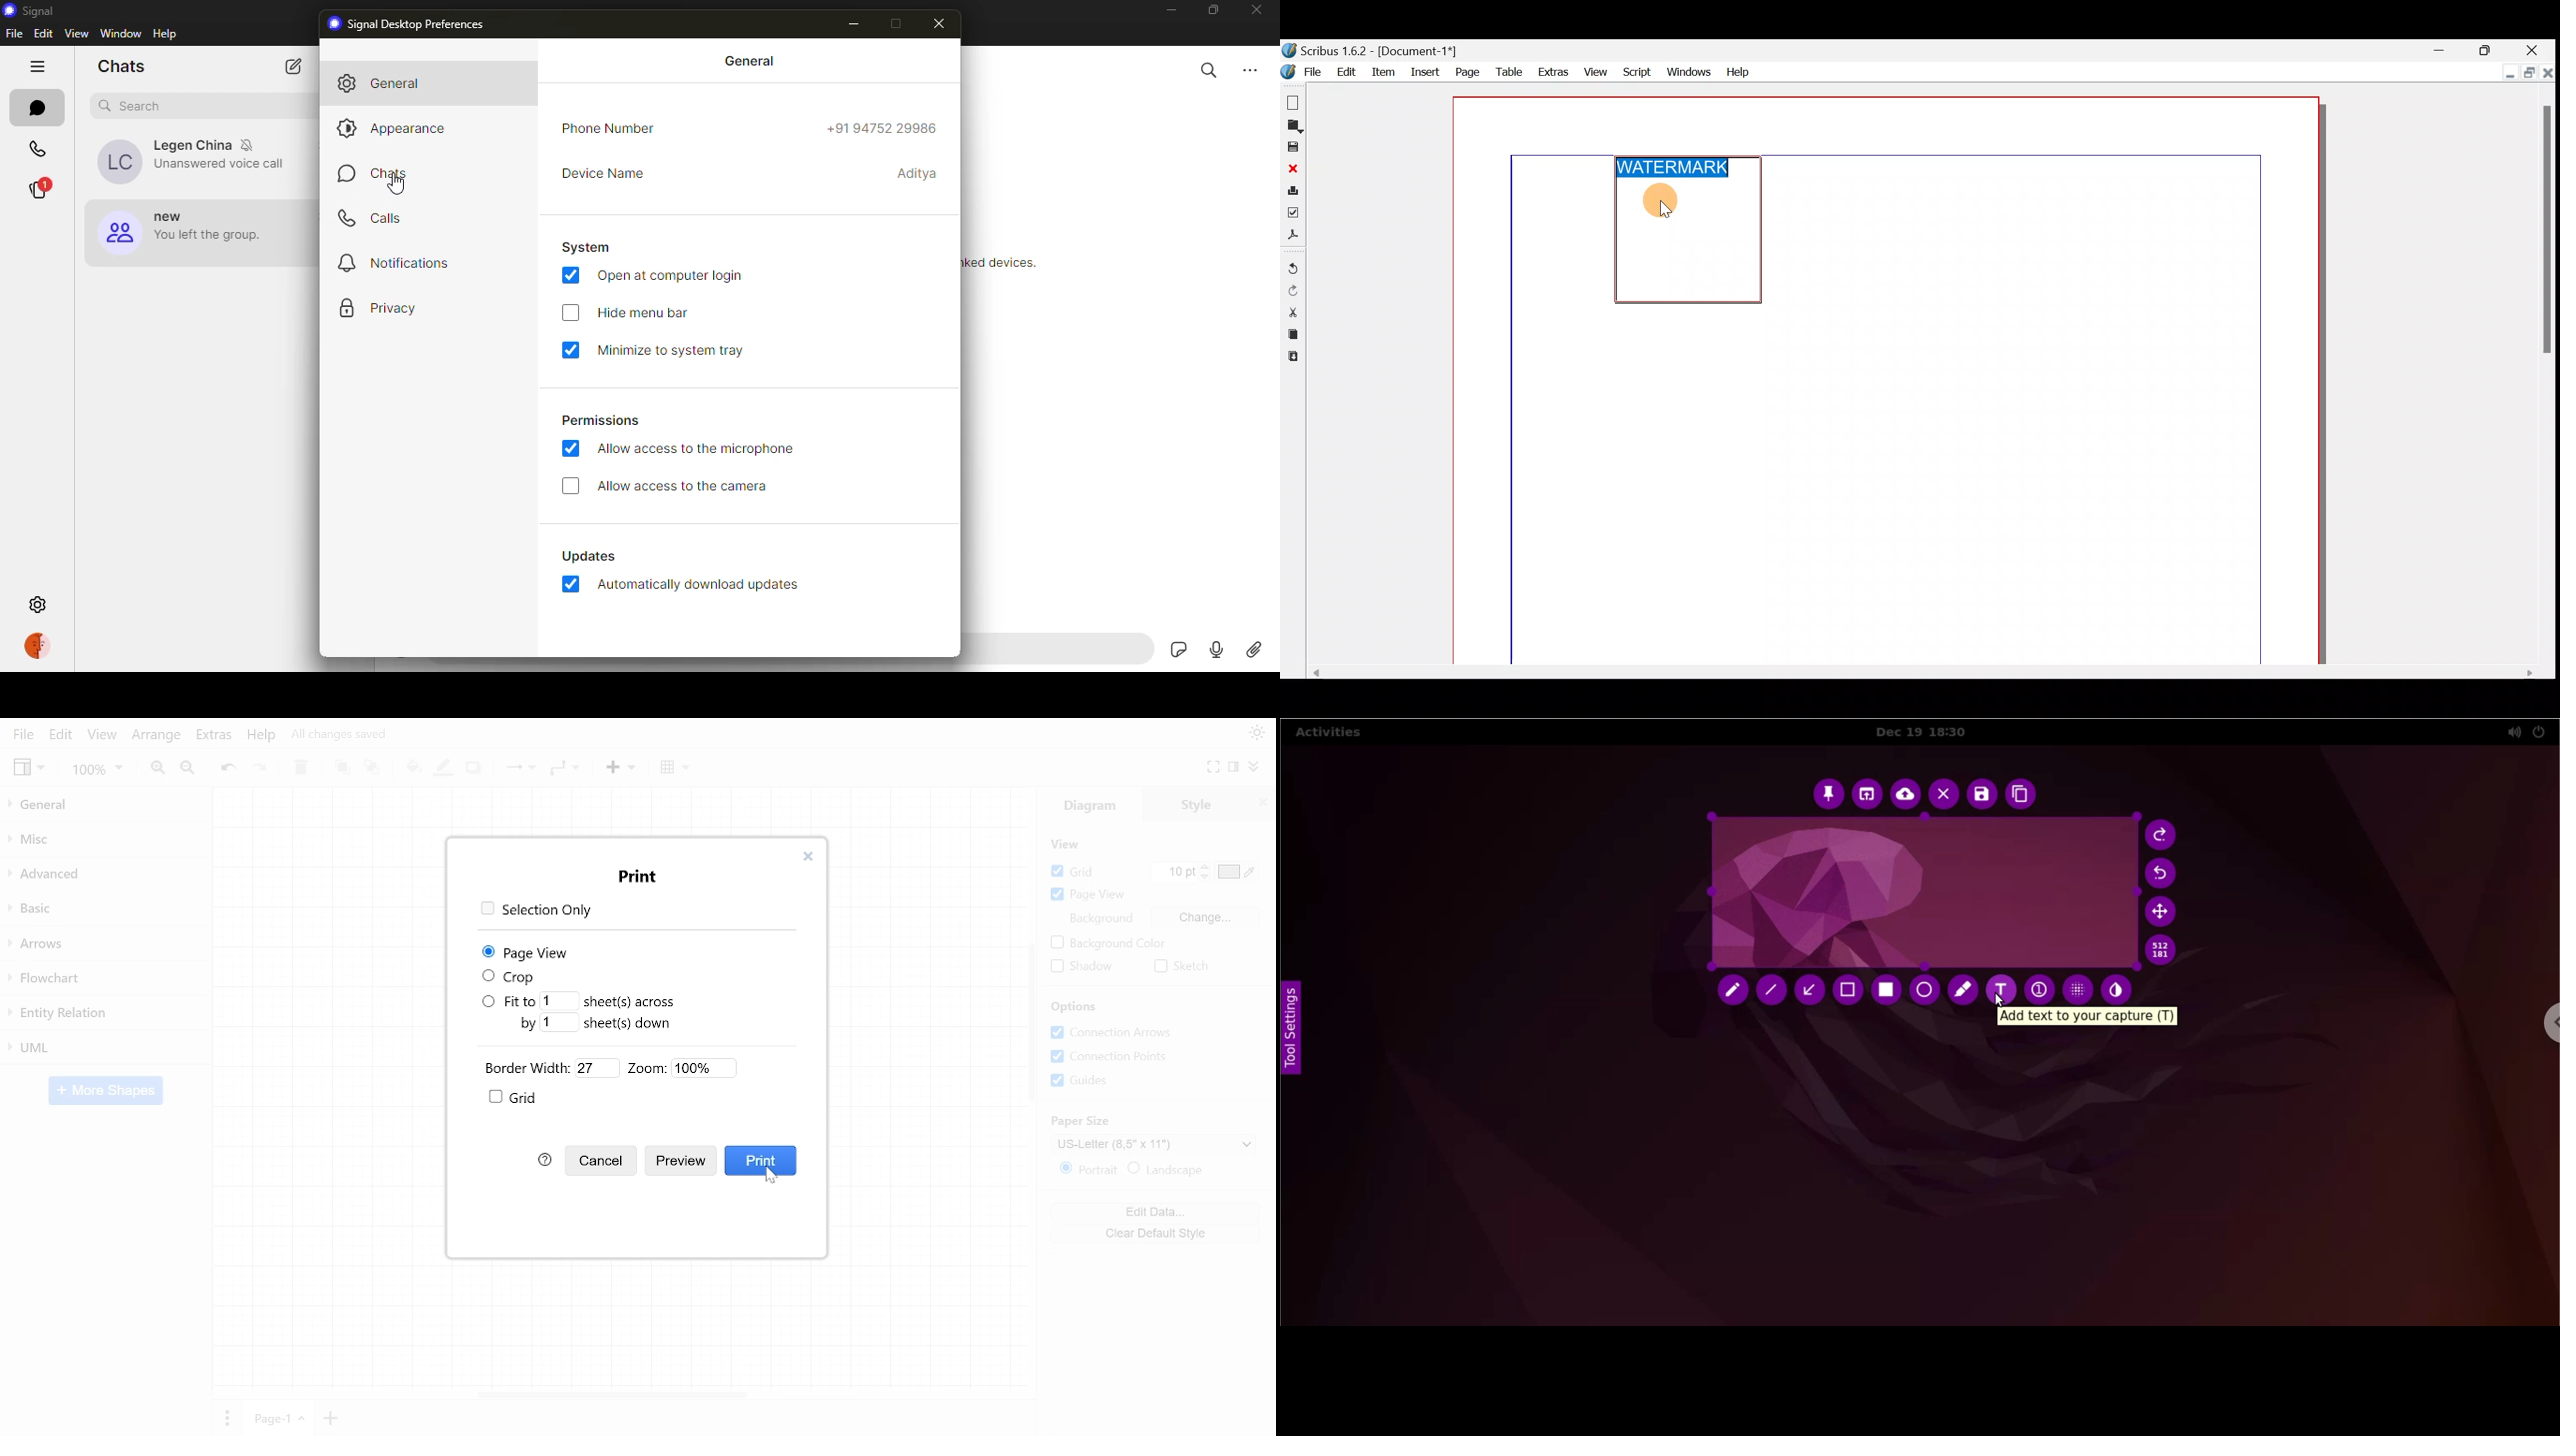 This screenshot has height=1456, width=2576. What do you see at coordinates (2077, 987) in the screenshot?
I see `pixelette` at bounding box center [2077, 987].